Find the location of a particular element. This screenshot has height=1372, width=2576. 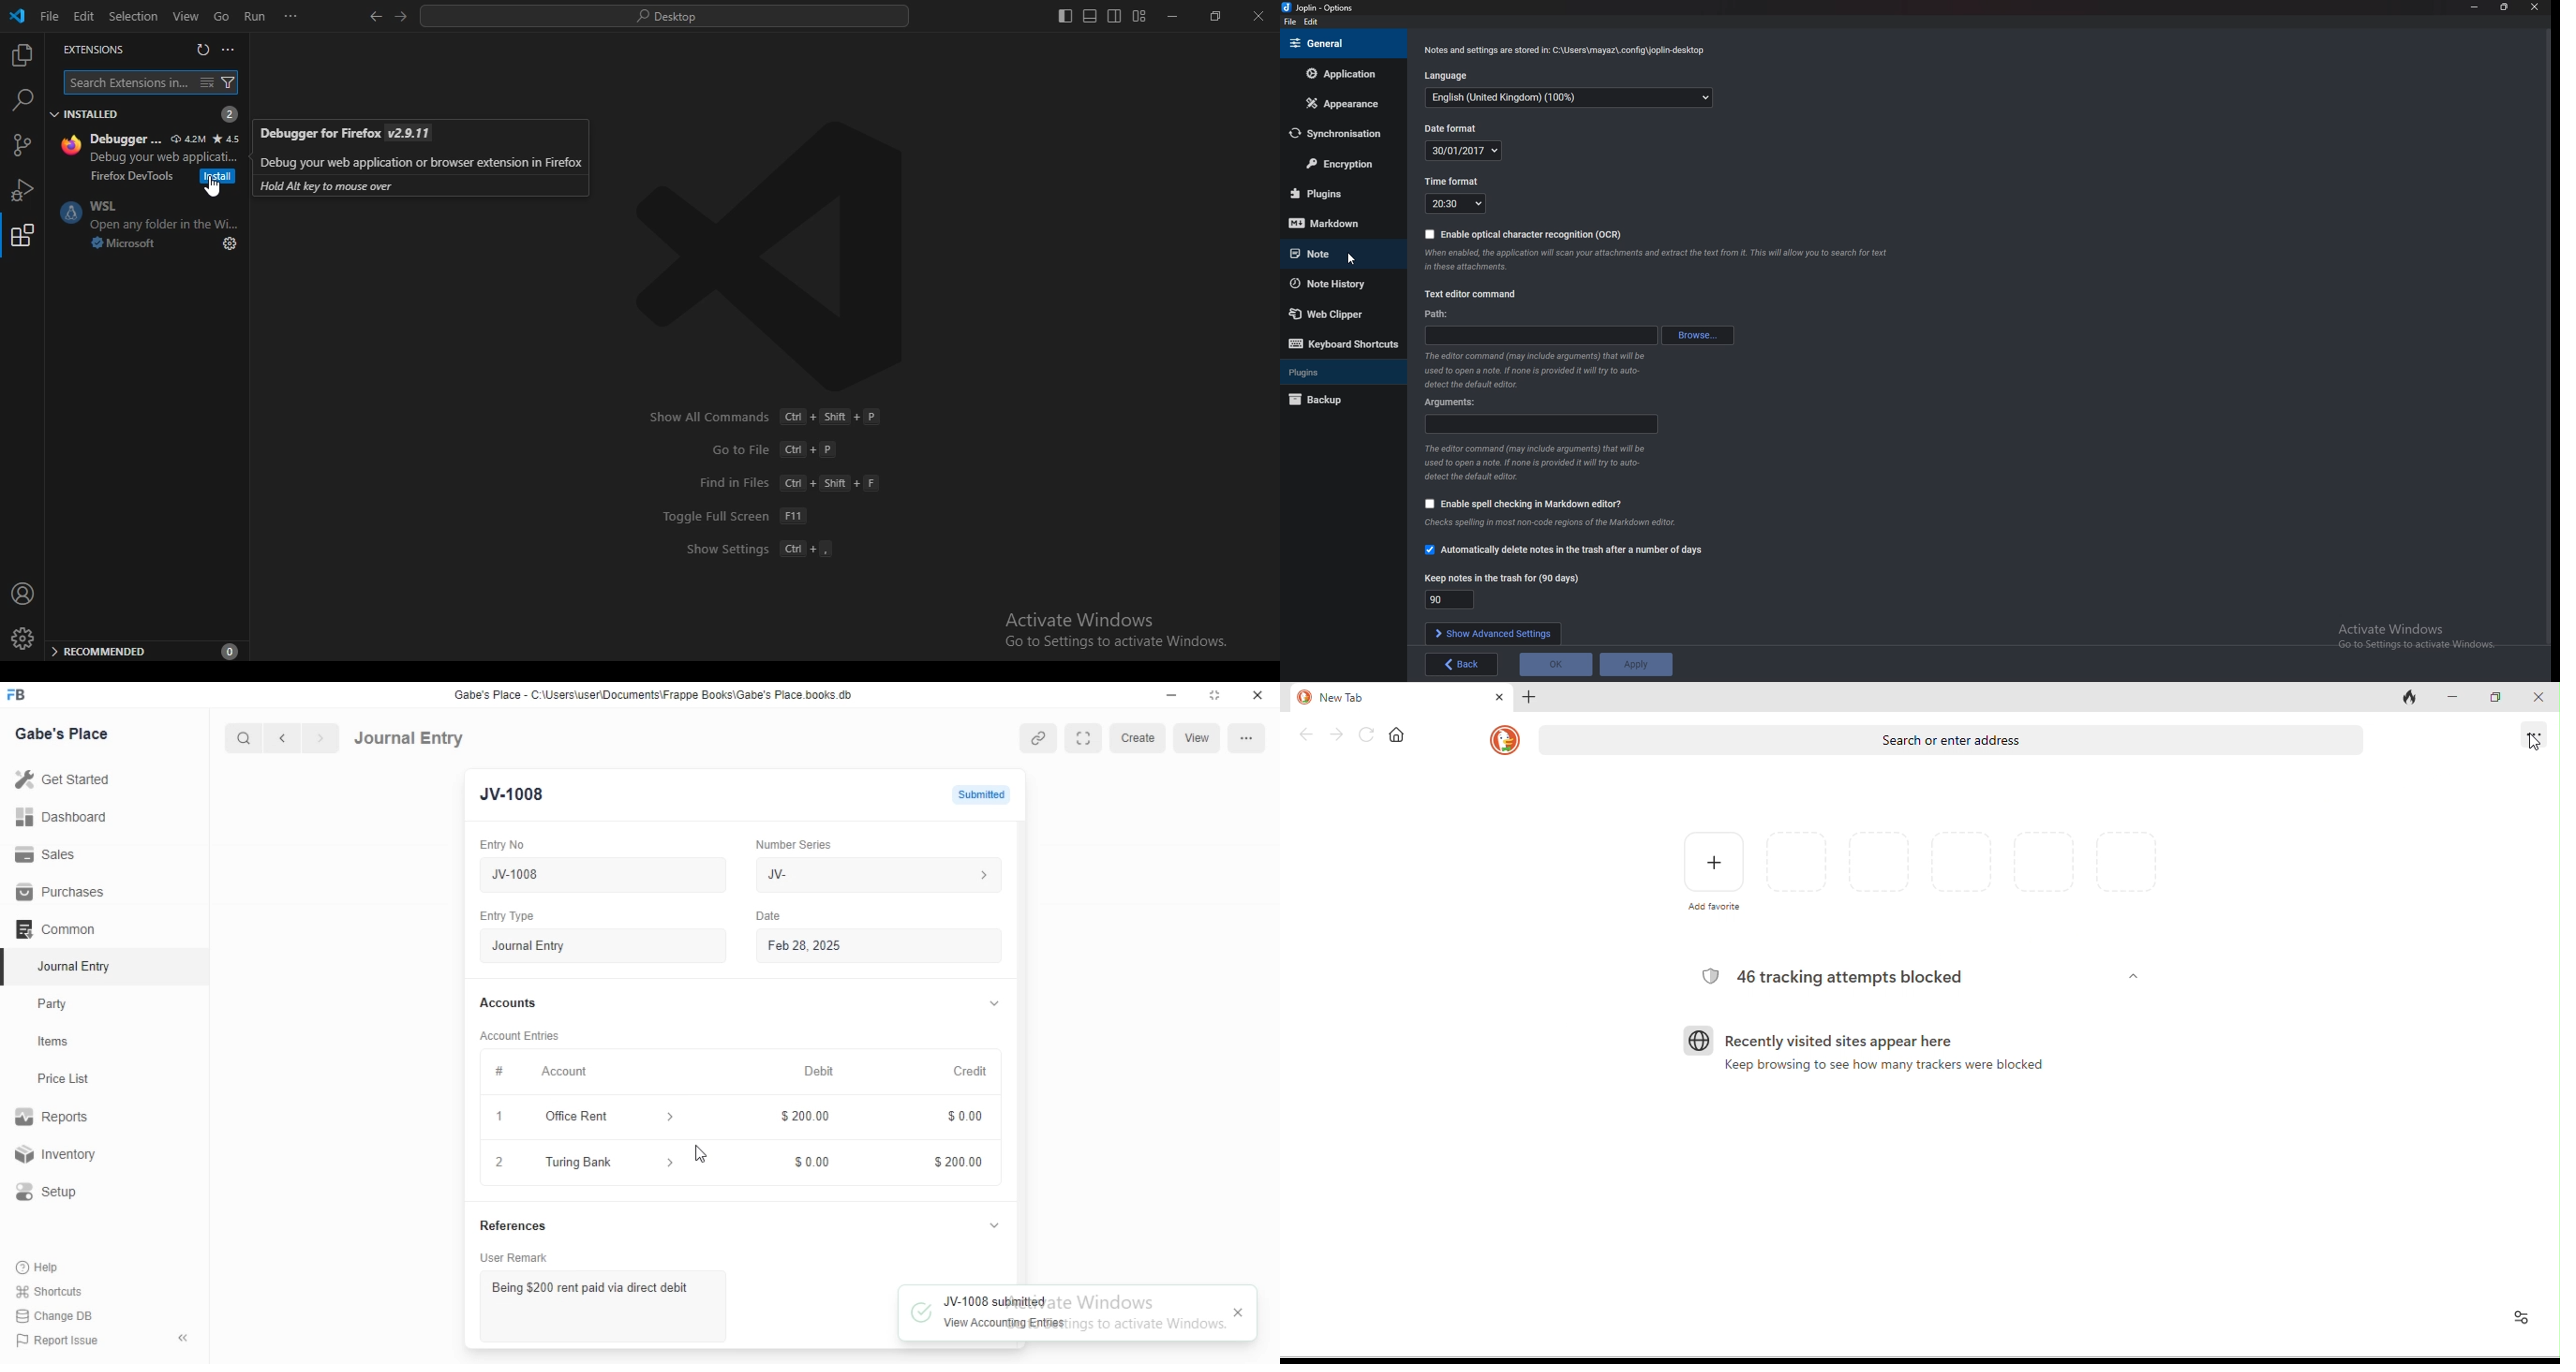

used to open a note. If none is provided it will try to auto-
detect the default editor. is located at coordinates (1531, 369).